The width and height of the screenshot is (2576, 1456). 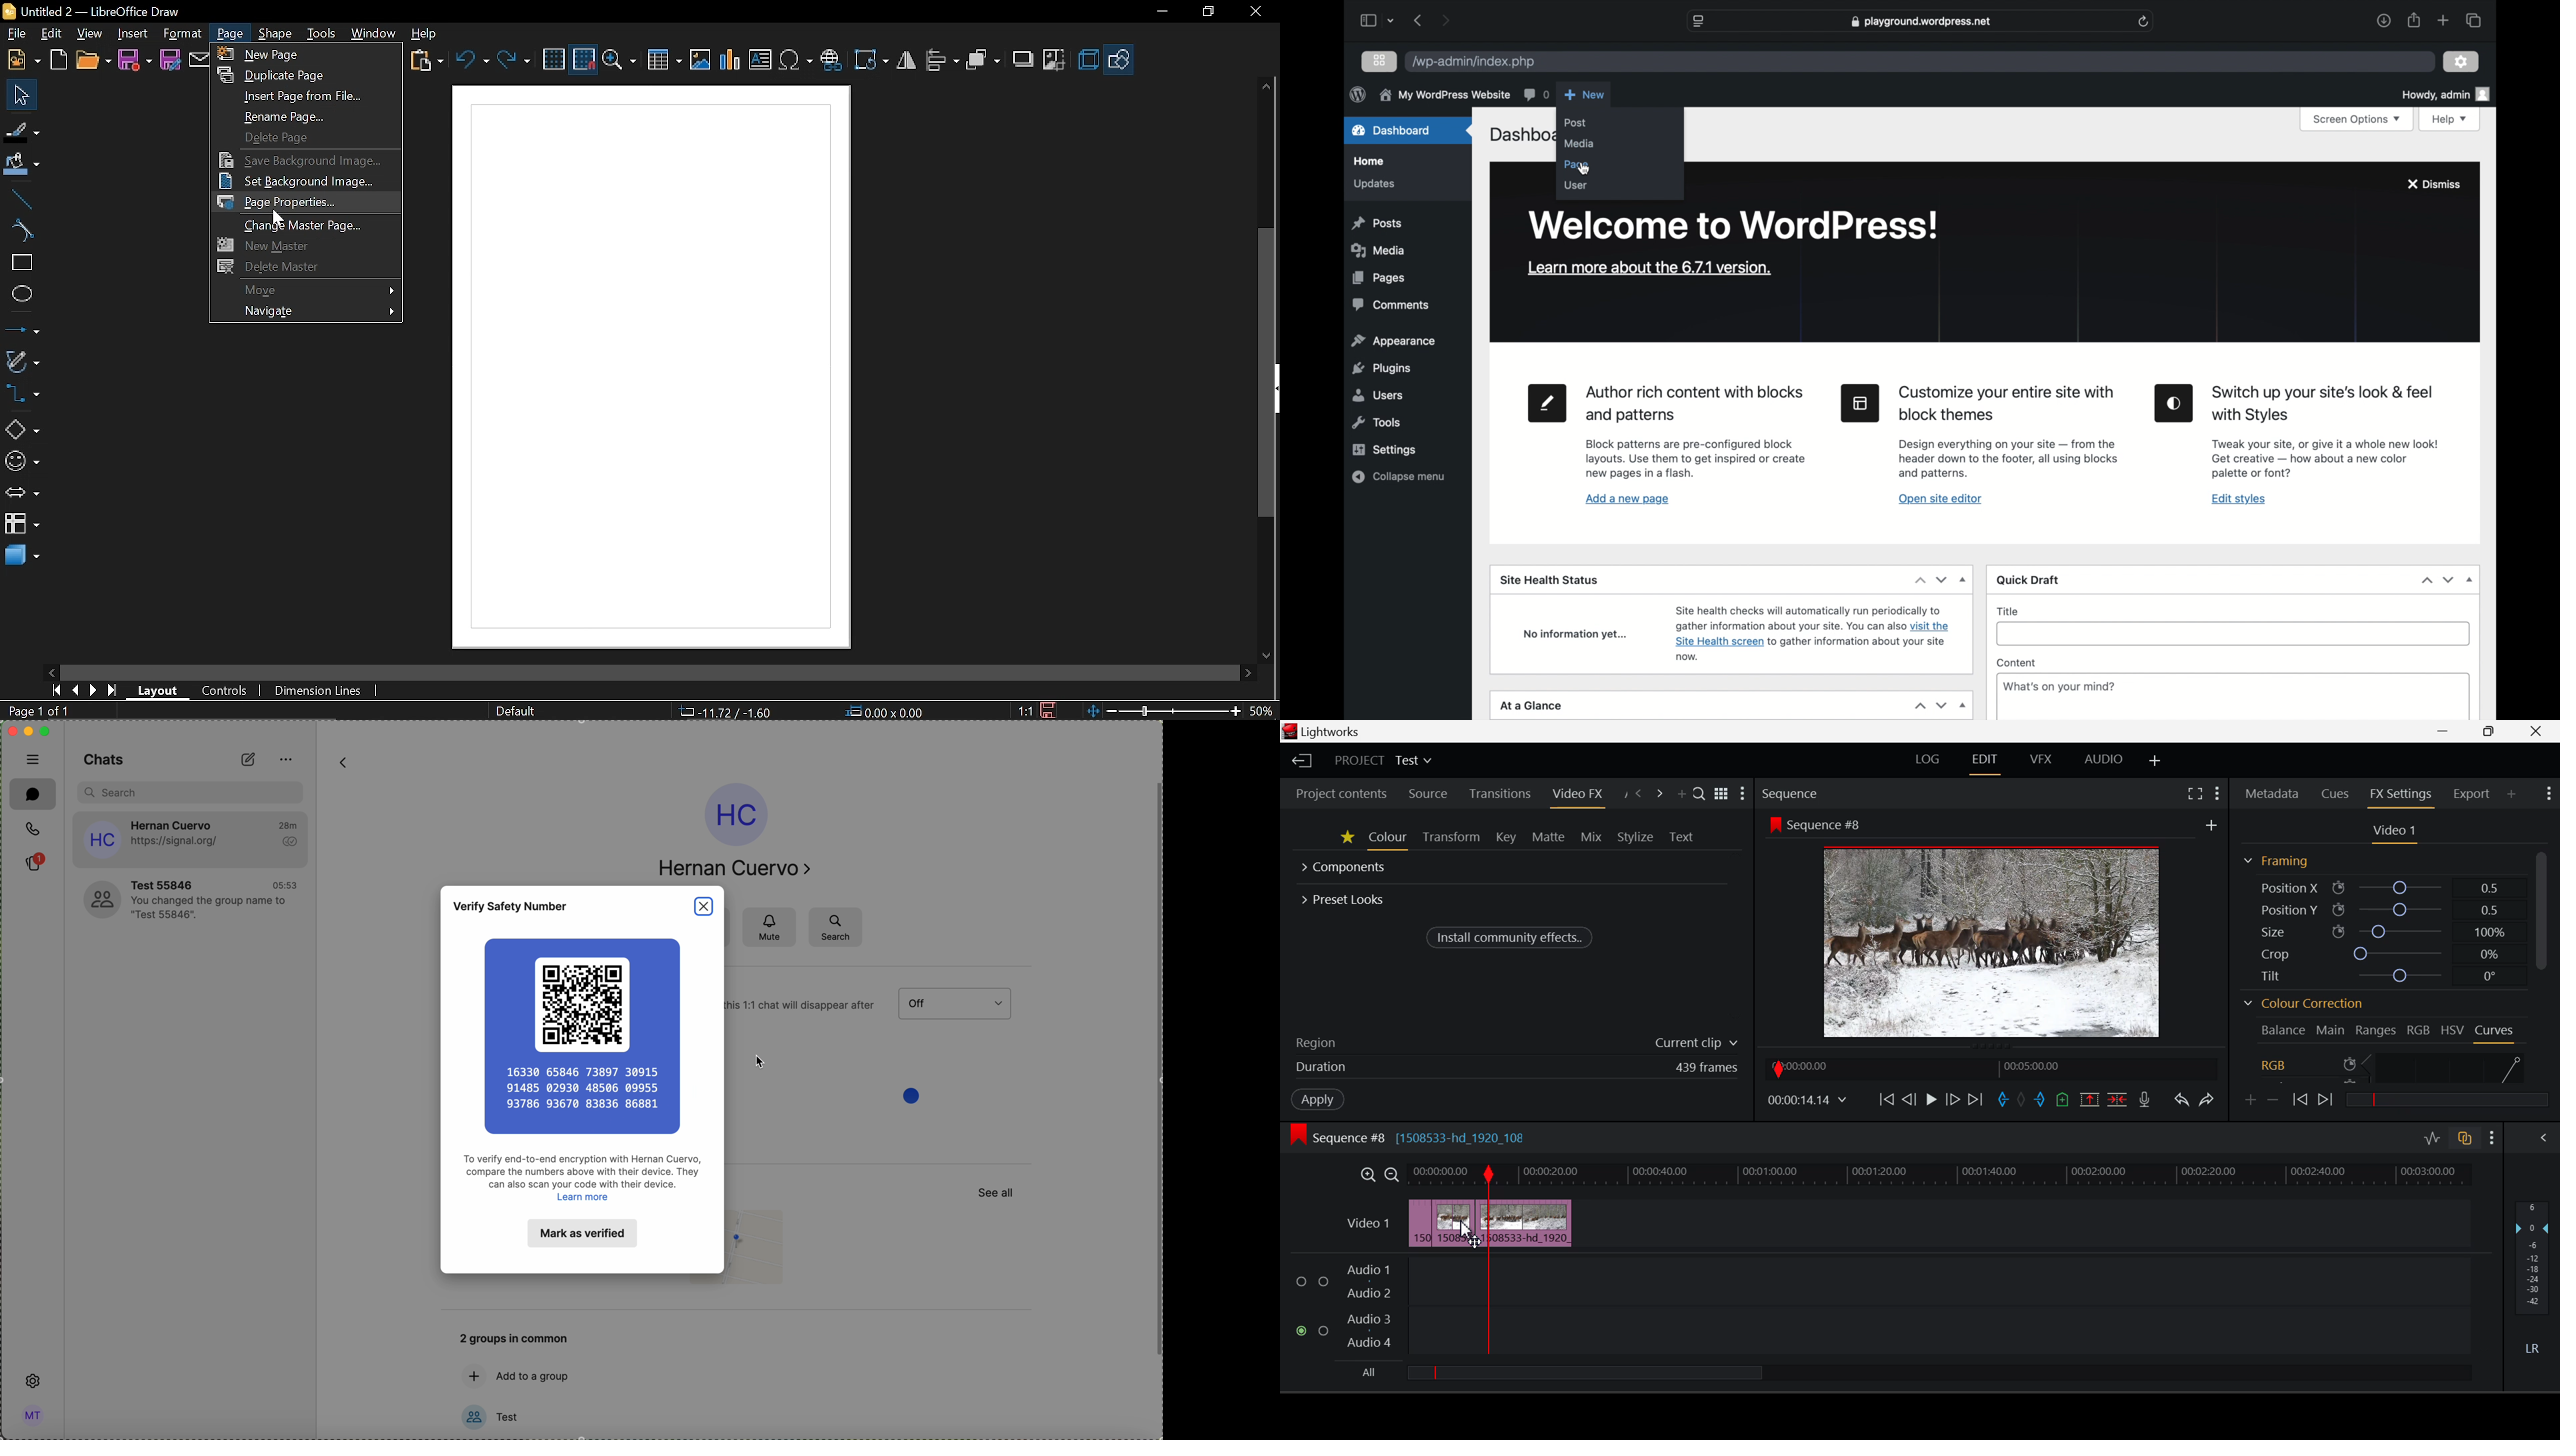 What do you see at coordinates (1393, 341) in the screenshot?
I see `appearance` at bounding box center [1393, 341].